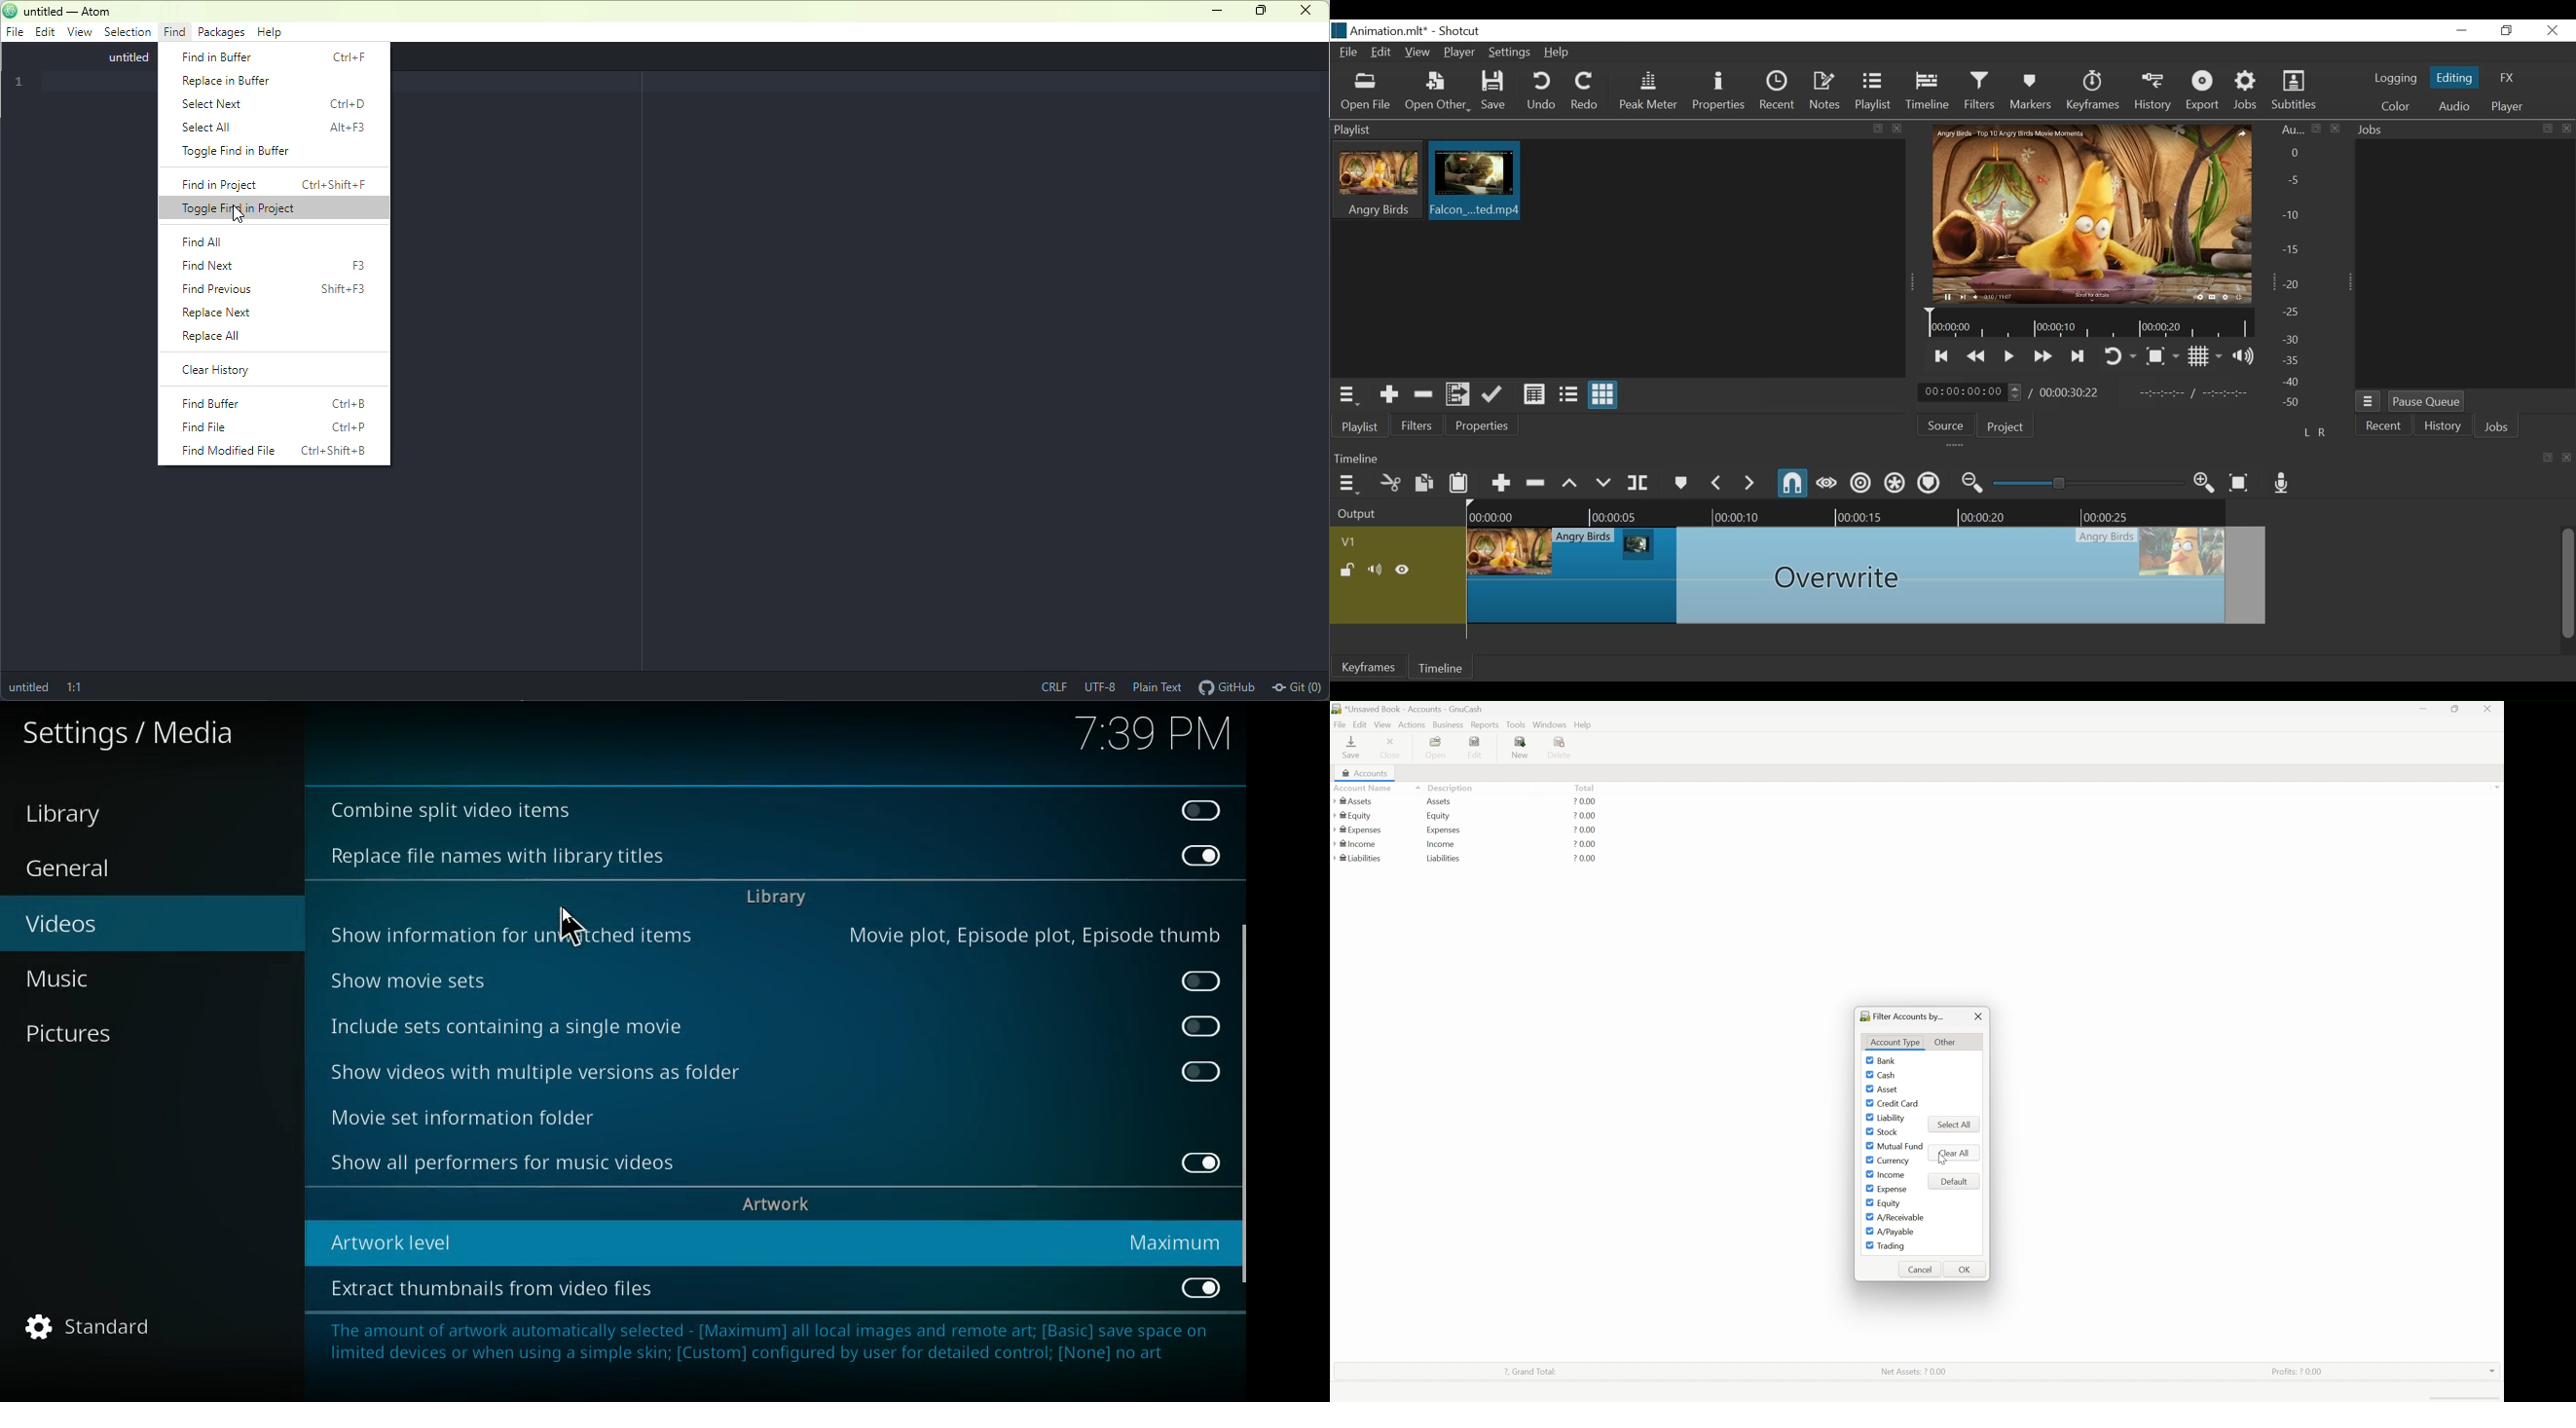 The width and height of the screenshot is (2576, 1428). Describe the element at coordinates (1867, 1231) in the screenshot. I see `Checkbox` at that location.